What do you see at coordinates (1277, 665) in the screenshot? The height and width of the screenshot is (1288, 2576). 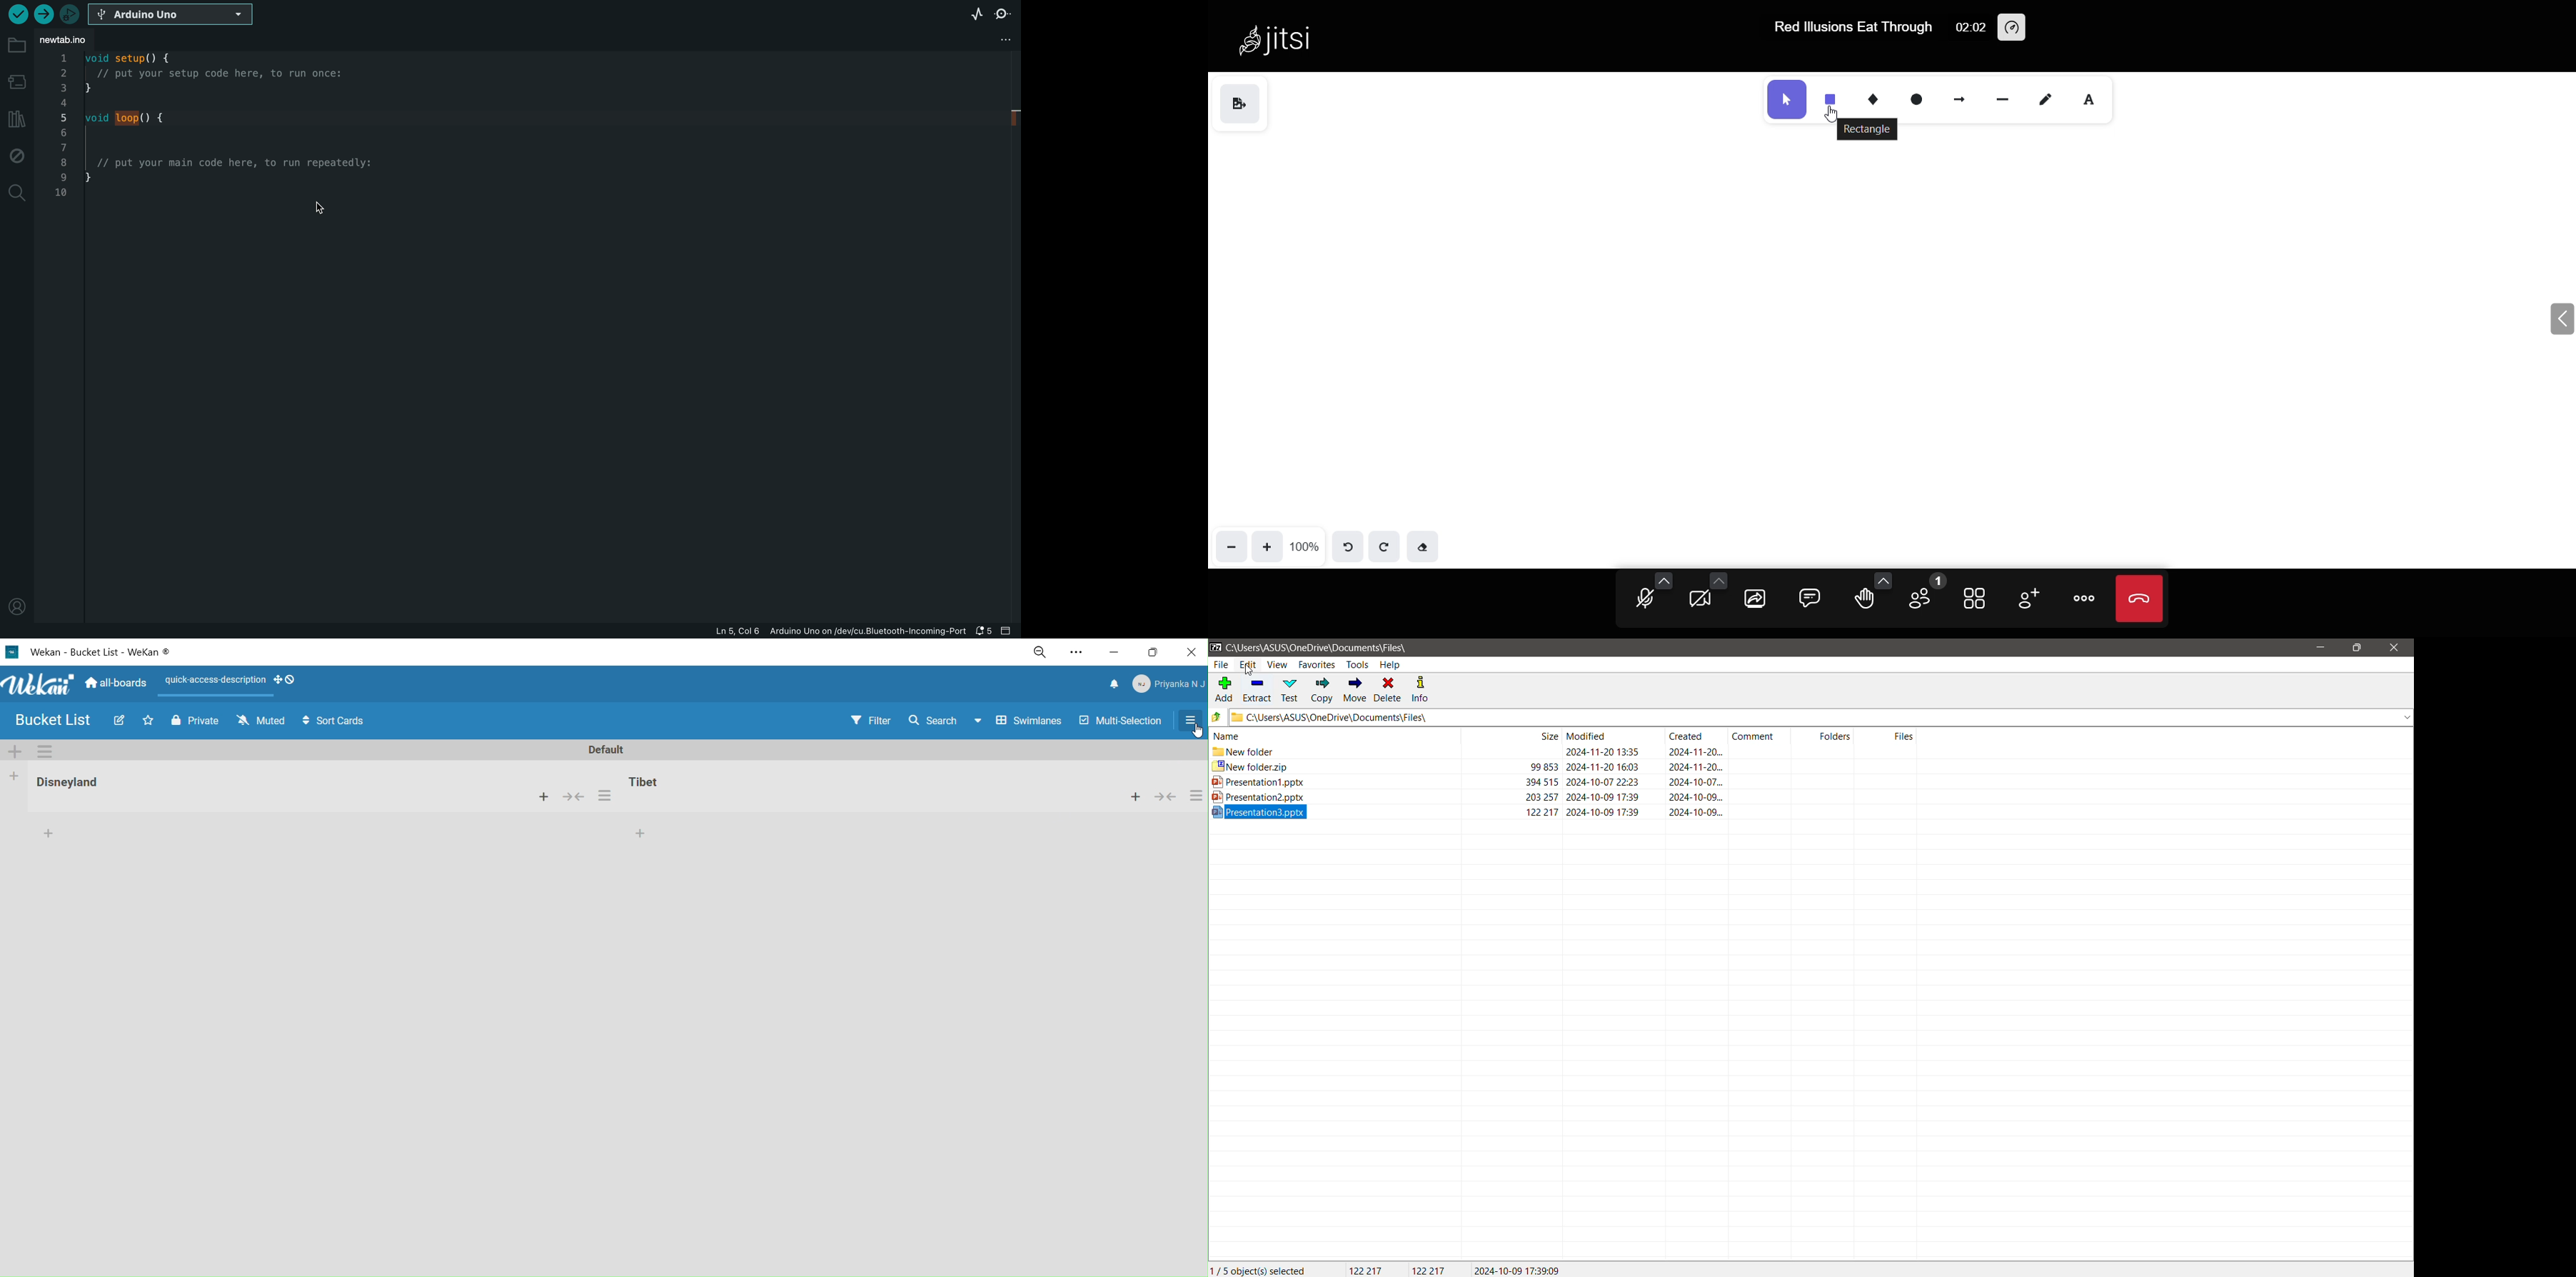 I see `View` at bounding box center [1277, 665].